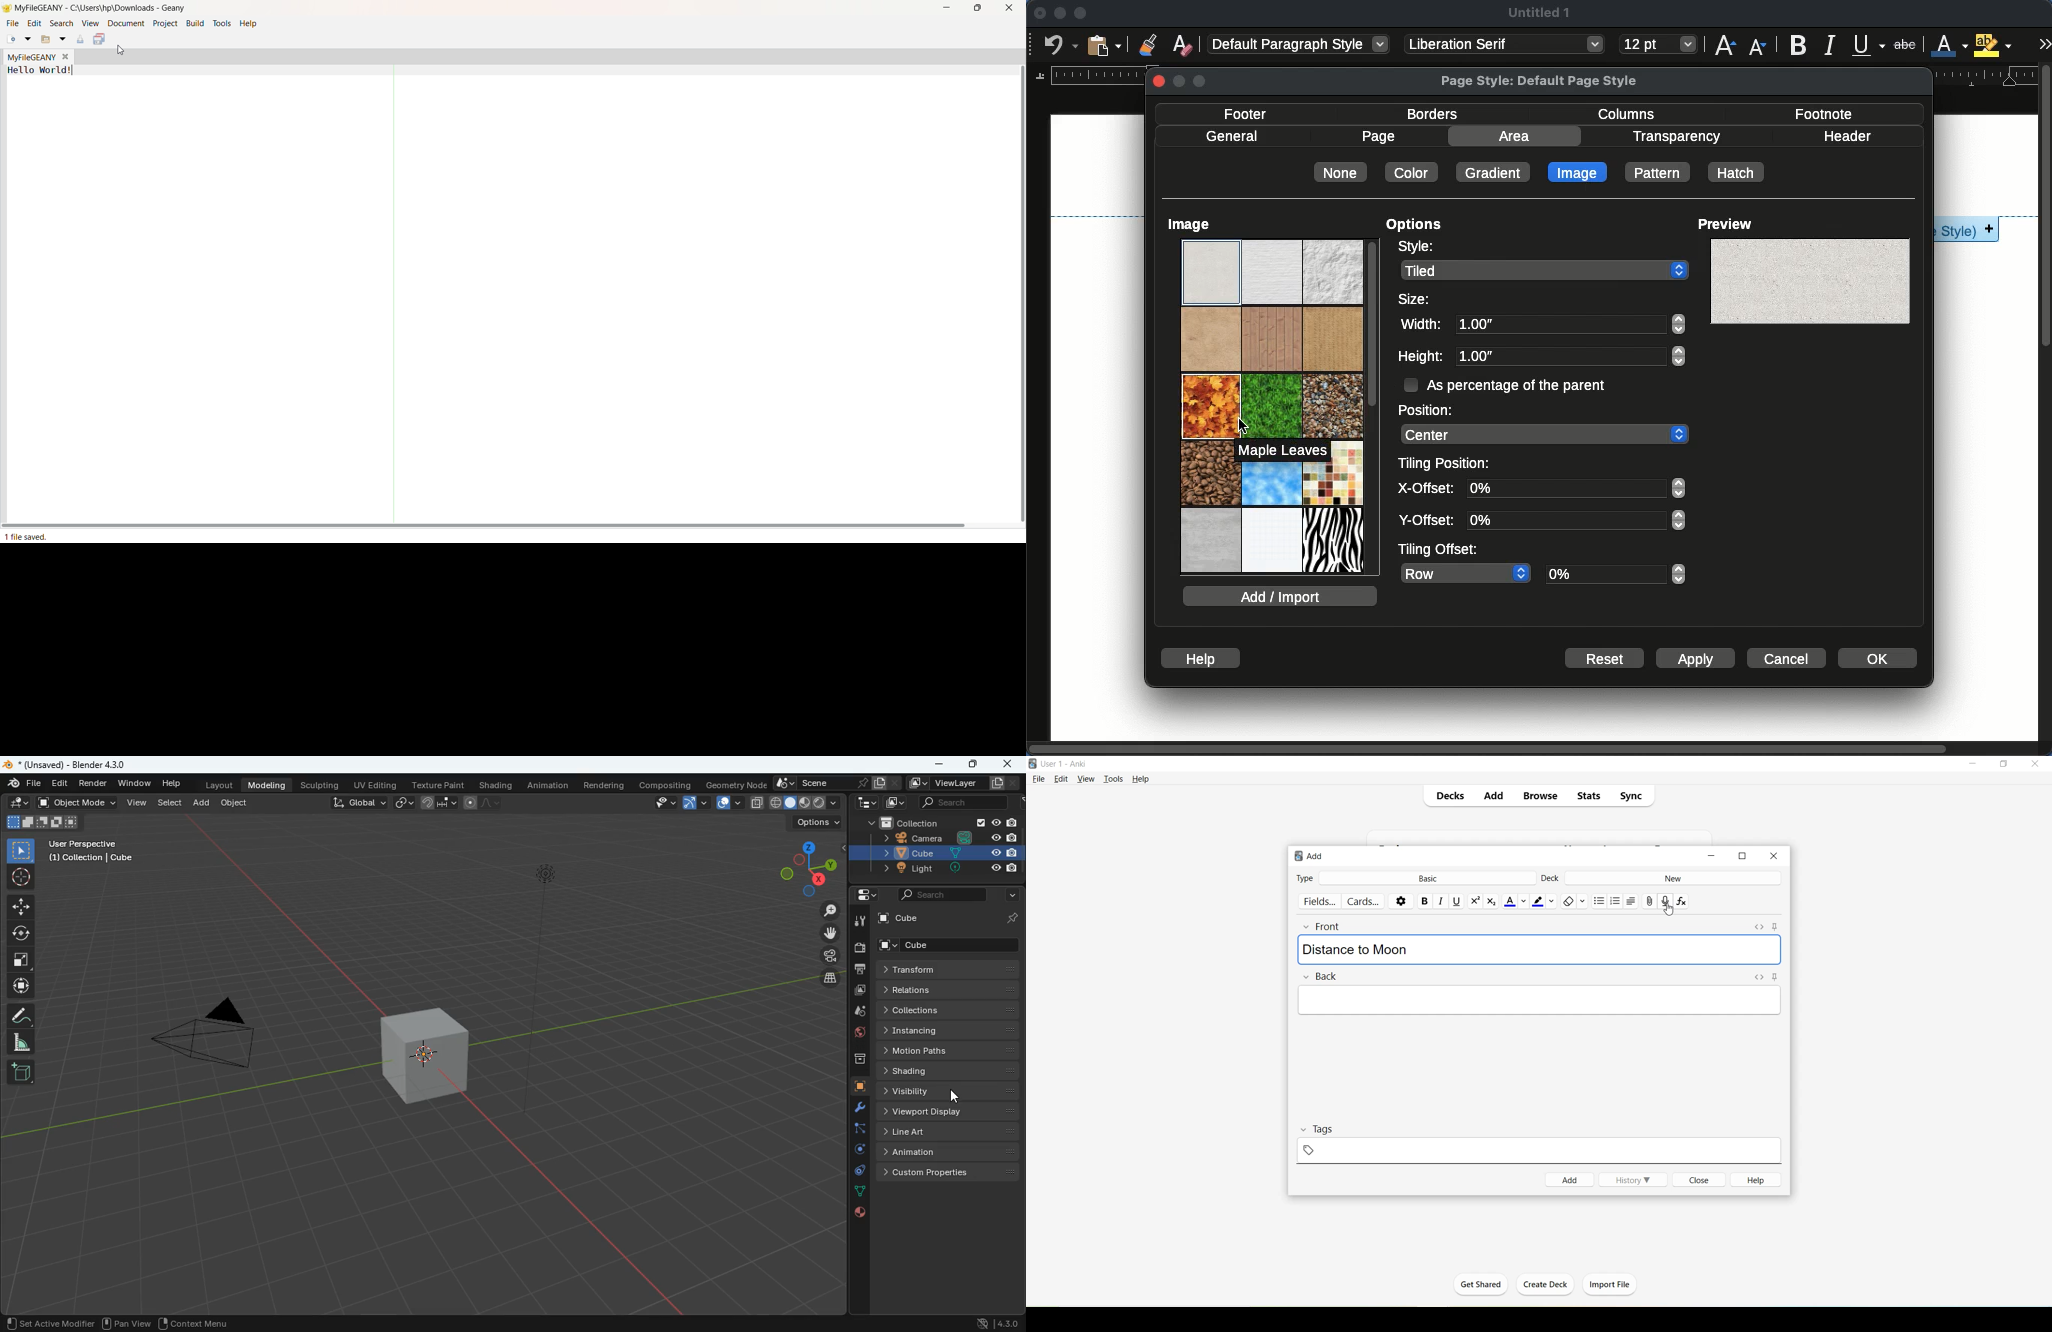  Describe the element at coordinates (195, 25) in the screenshot. I see `Build` at that location.